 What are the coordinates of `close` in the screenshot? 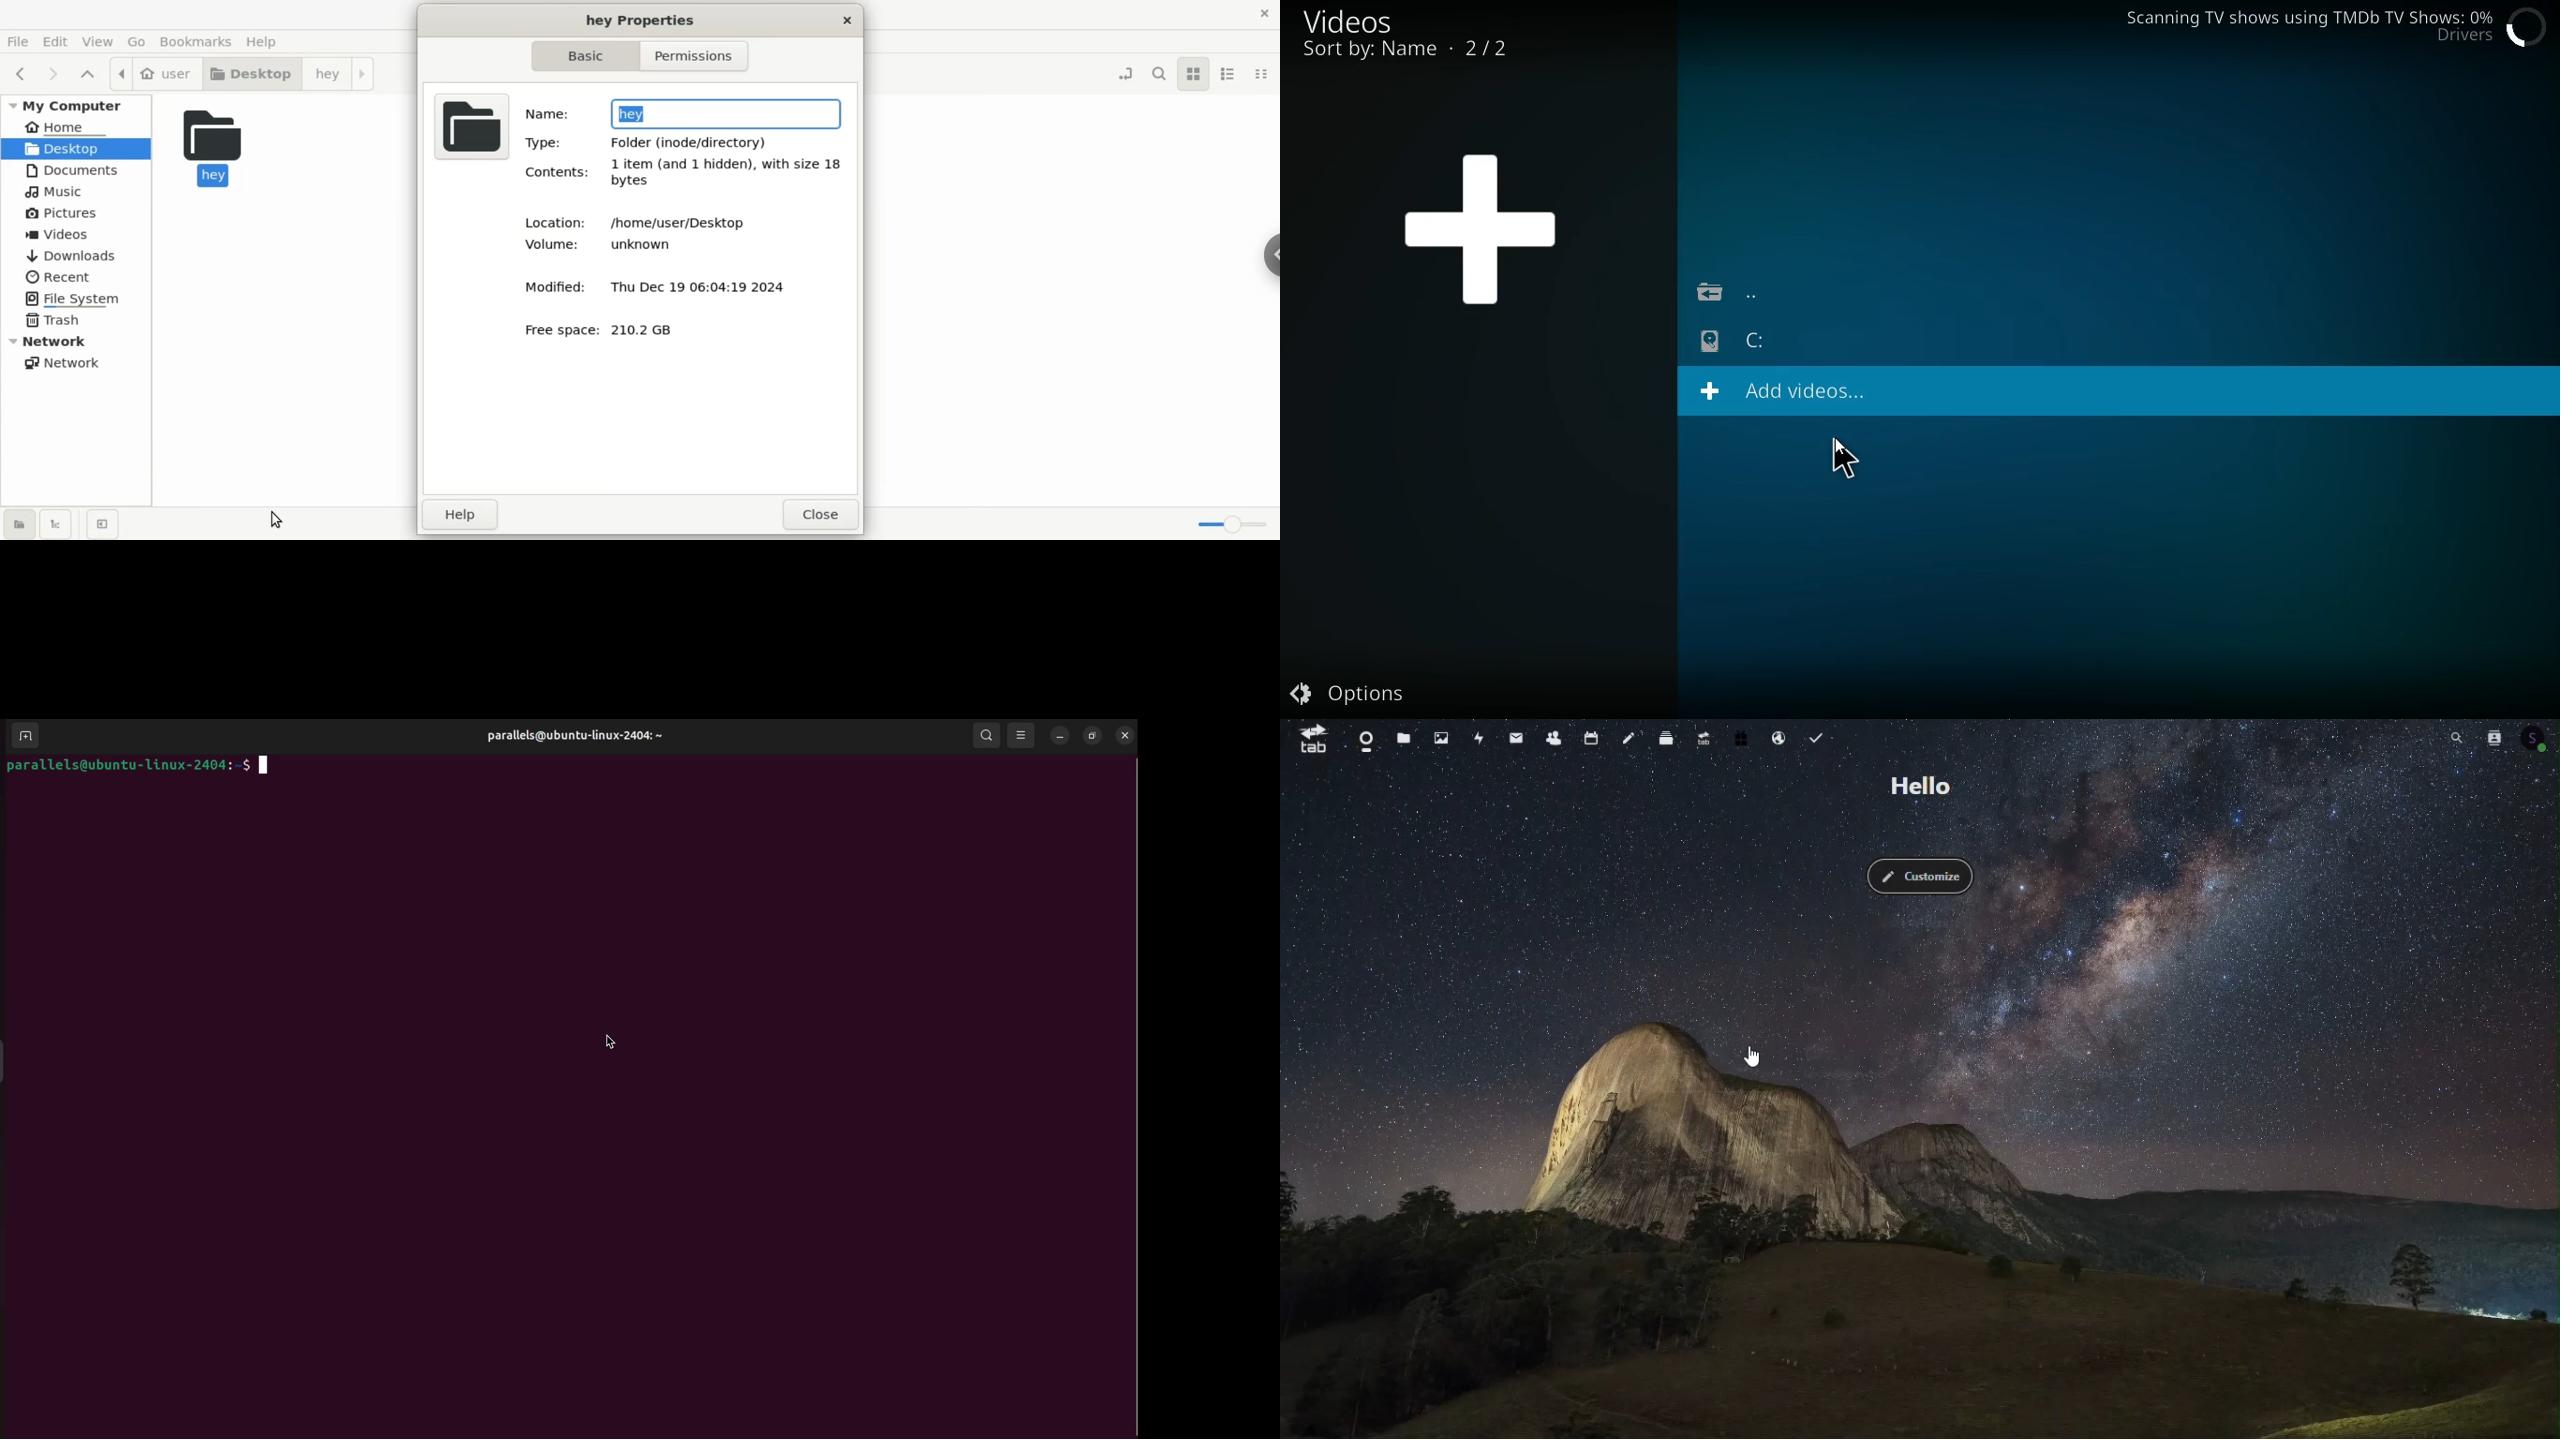 It's located at (818, 515).